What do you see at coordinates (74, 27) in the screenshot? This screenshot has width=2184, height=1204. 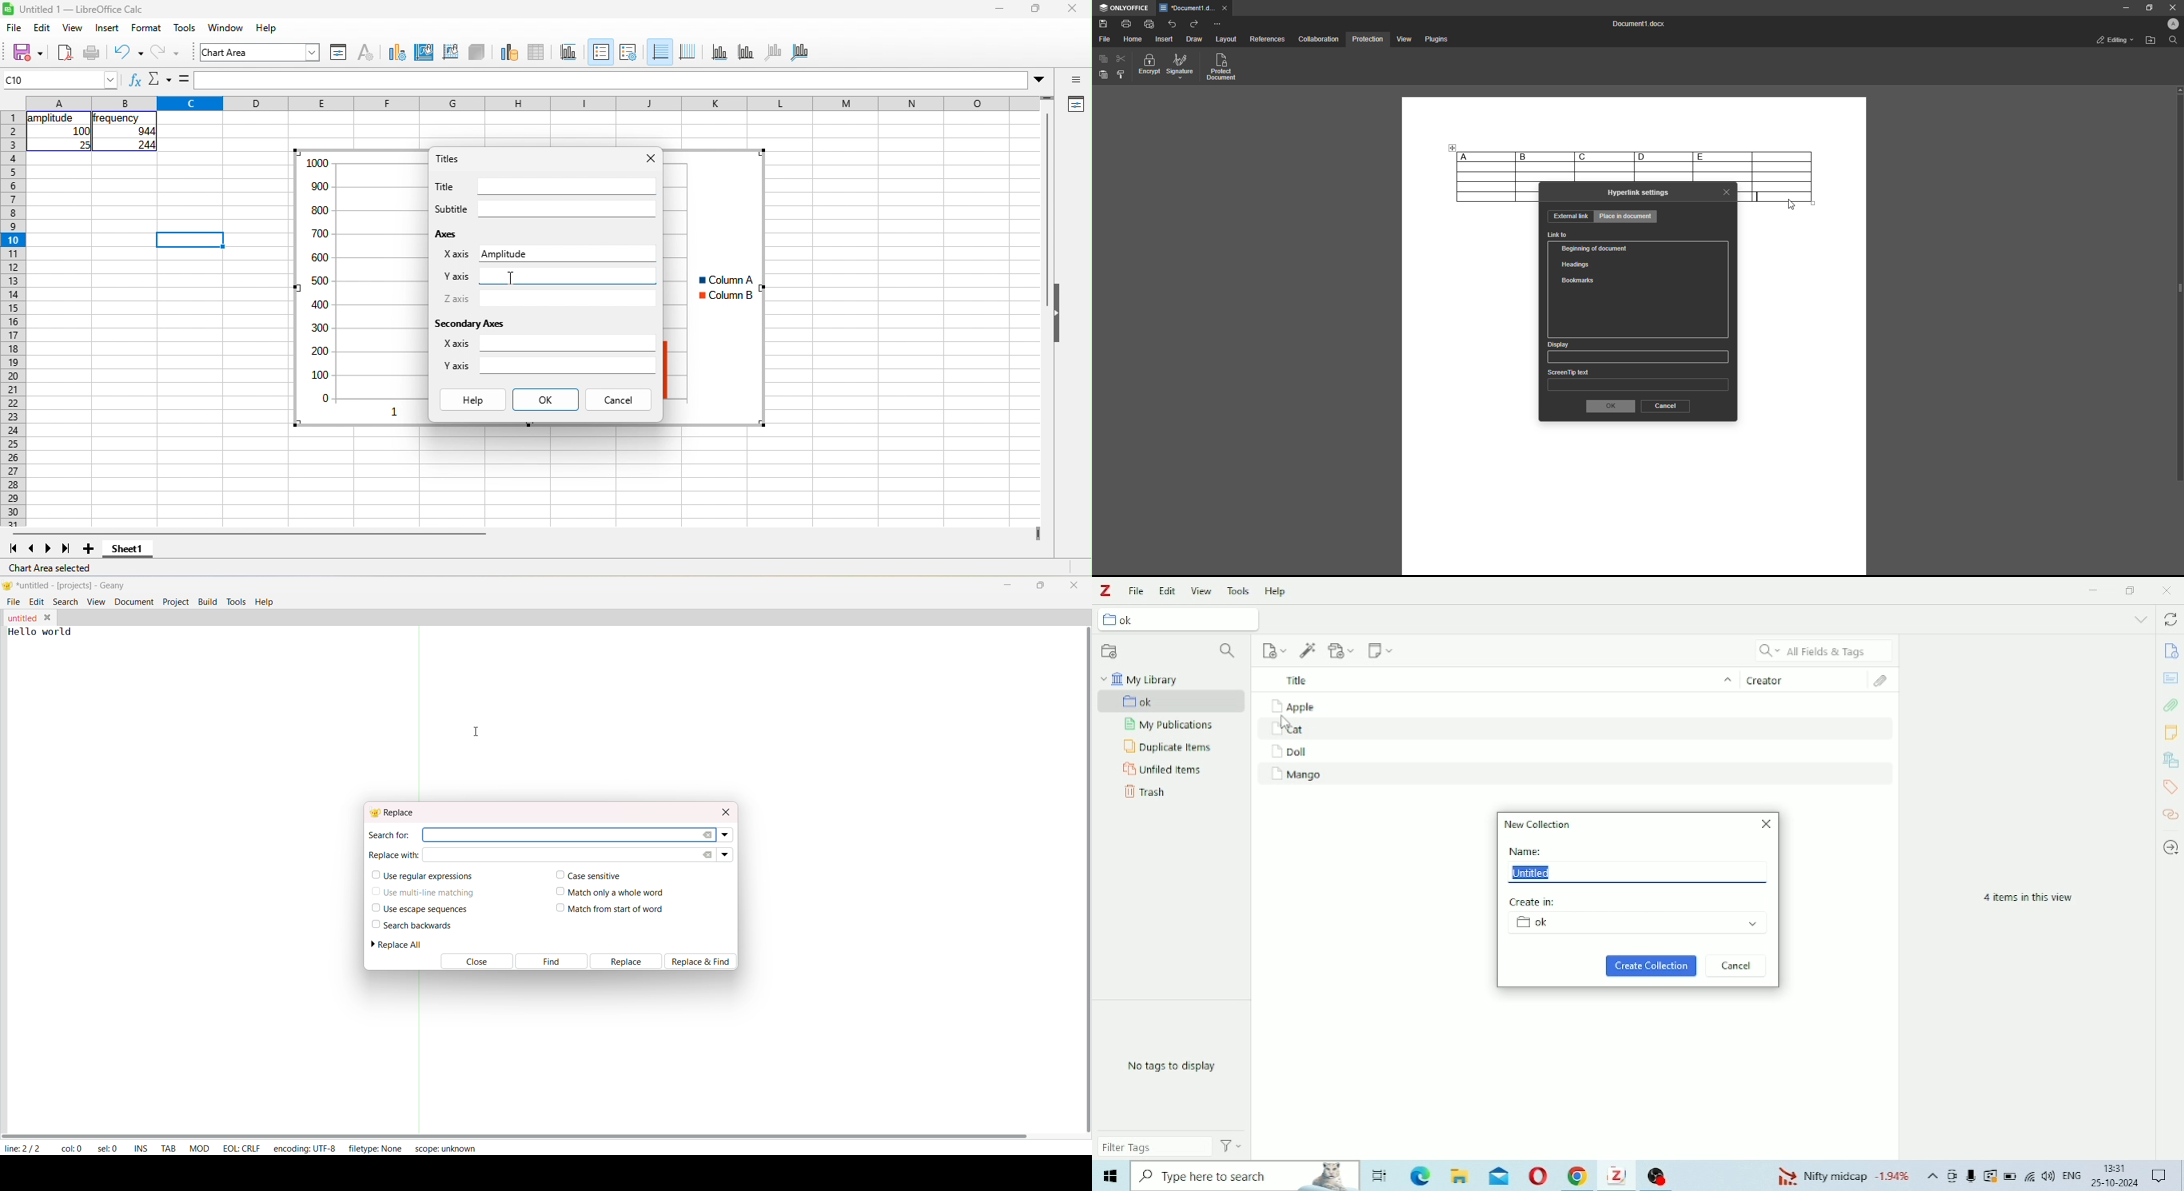 I see `view` at bounding box center [74, 27].